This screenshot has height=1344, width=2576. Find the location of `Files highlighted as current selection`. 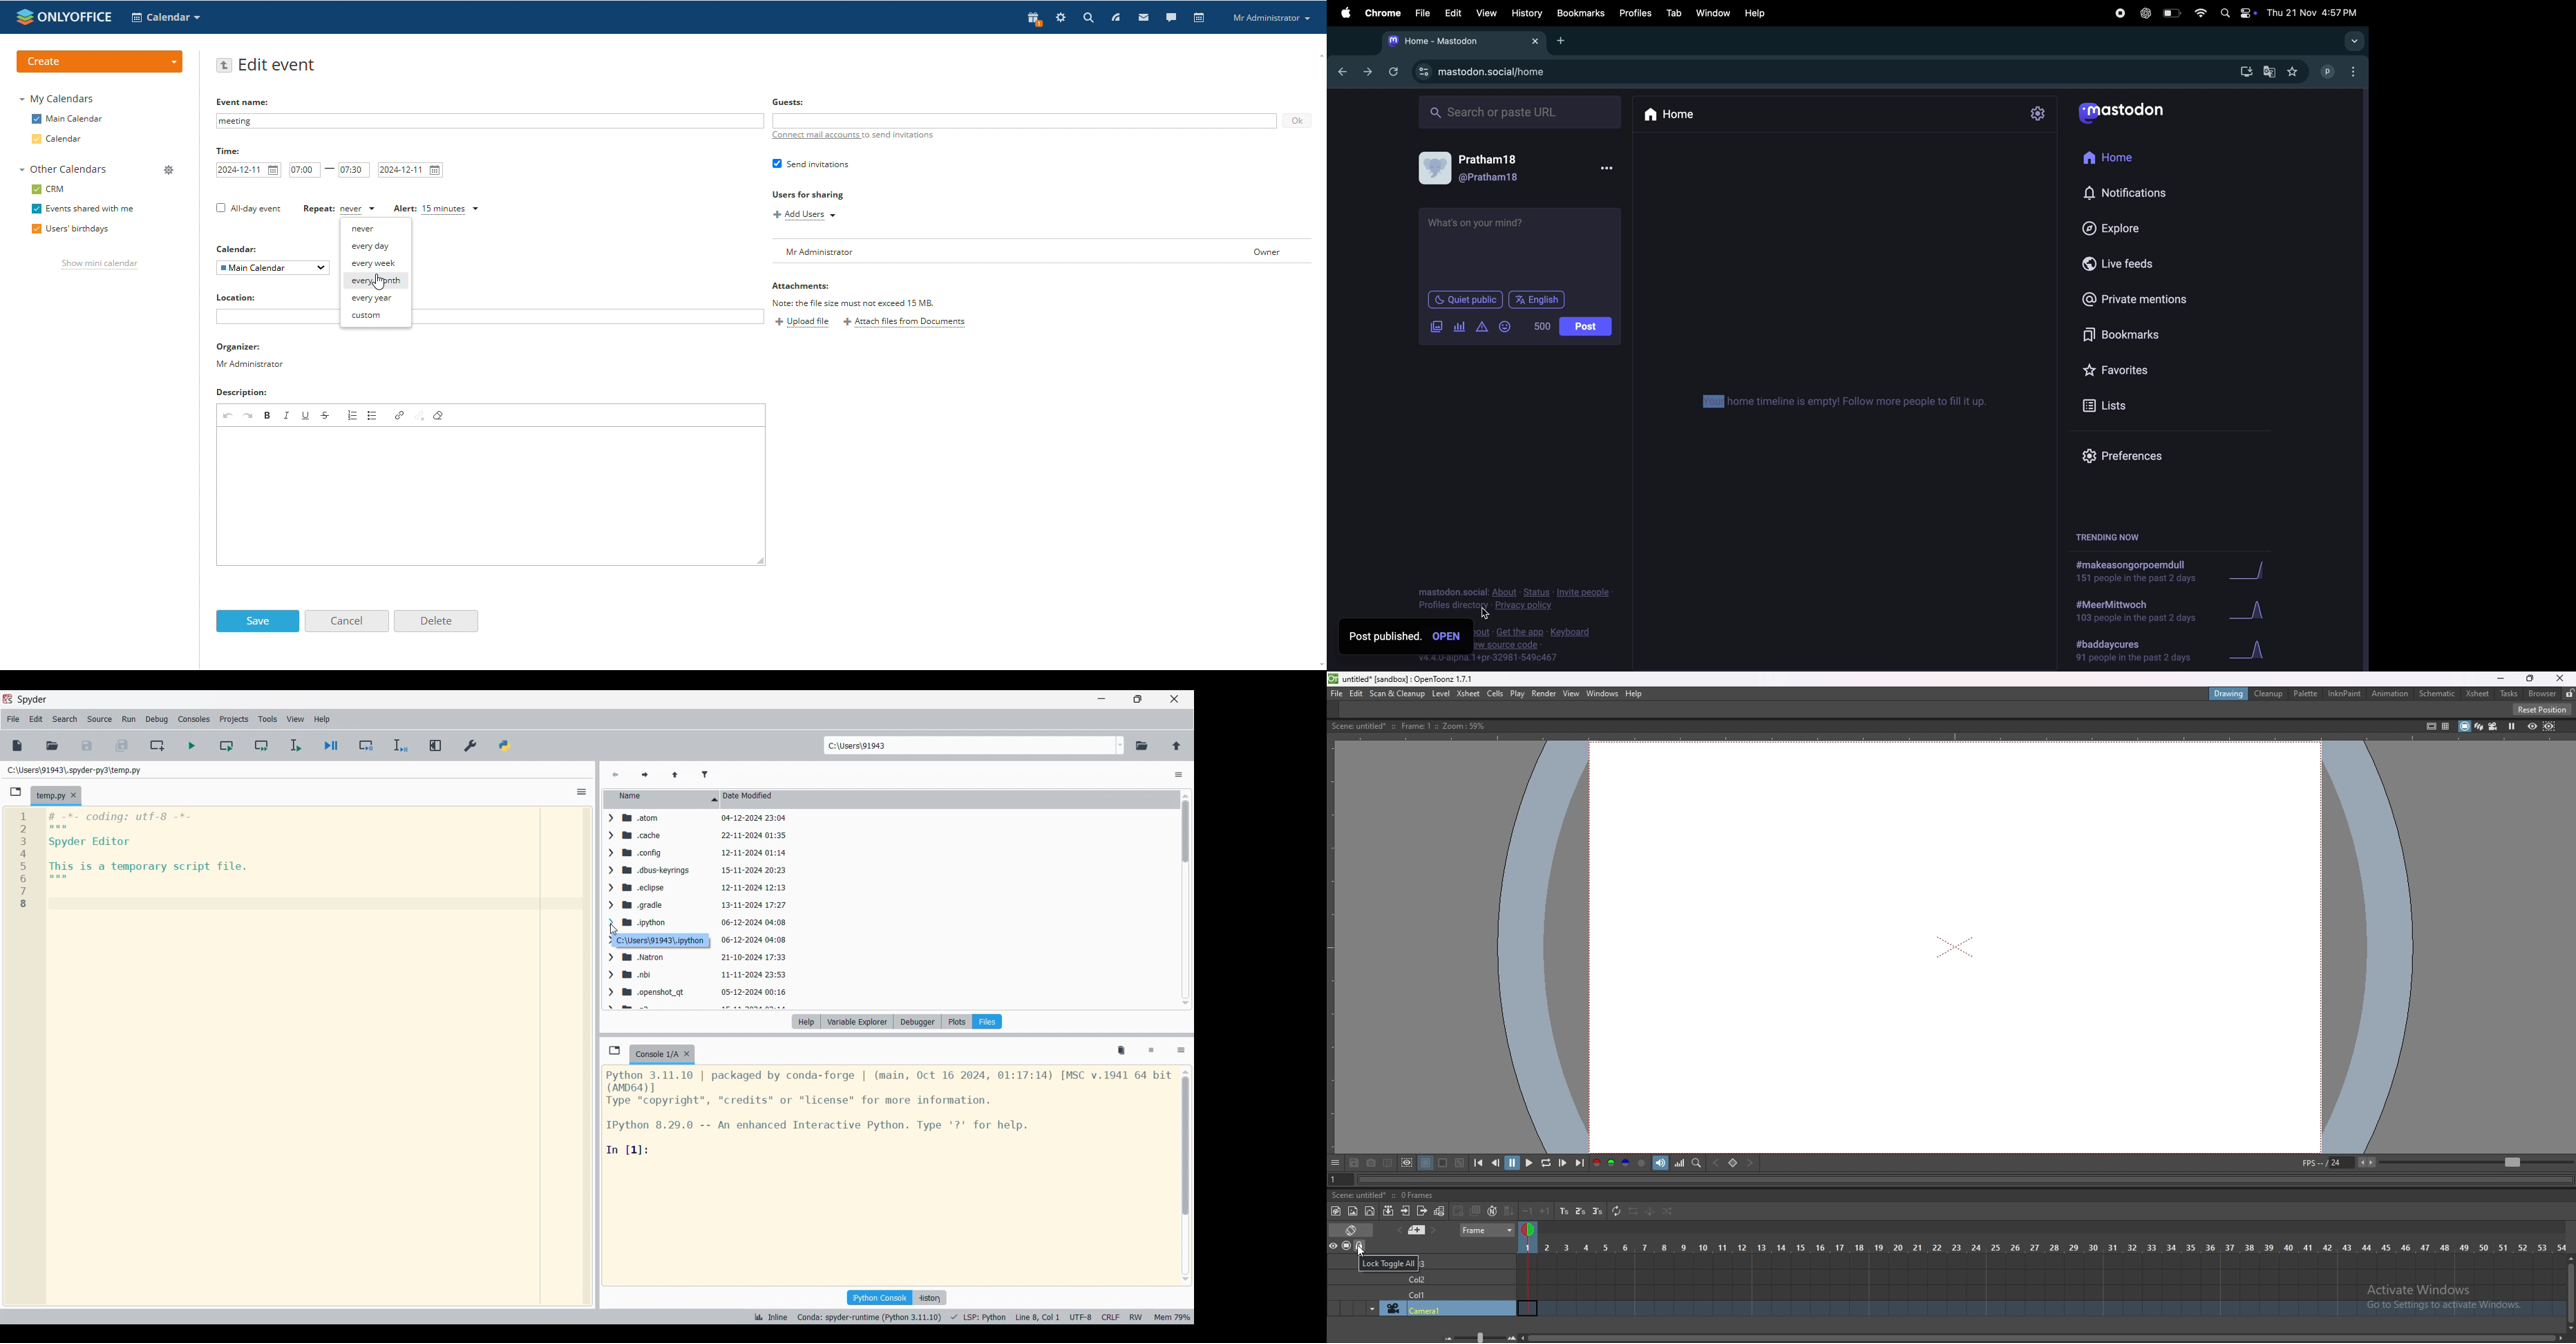

Files highlighted as current selection is located at coordinates (987, 1022).